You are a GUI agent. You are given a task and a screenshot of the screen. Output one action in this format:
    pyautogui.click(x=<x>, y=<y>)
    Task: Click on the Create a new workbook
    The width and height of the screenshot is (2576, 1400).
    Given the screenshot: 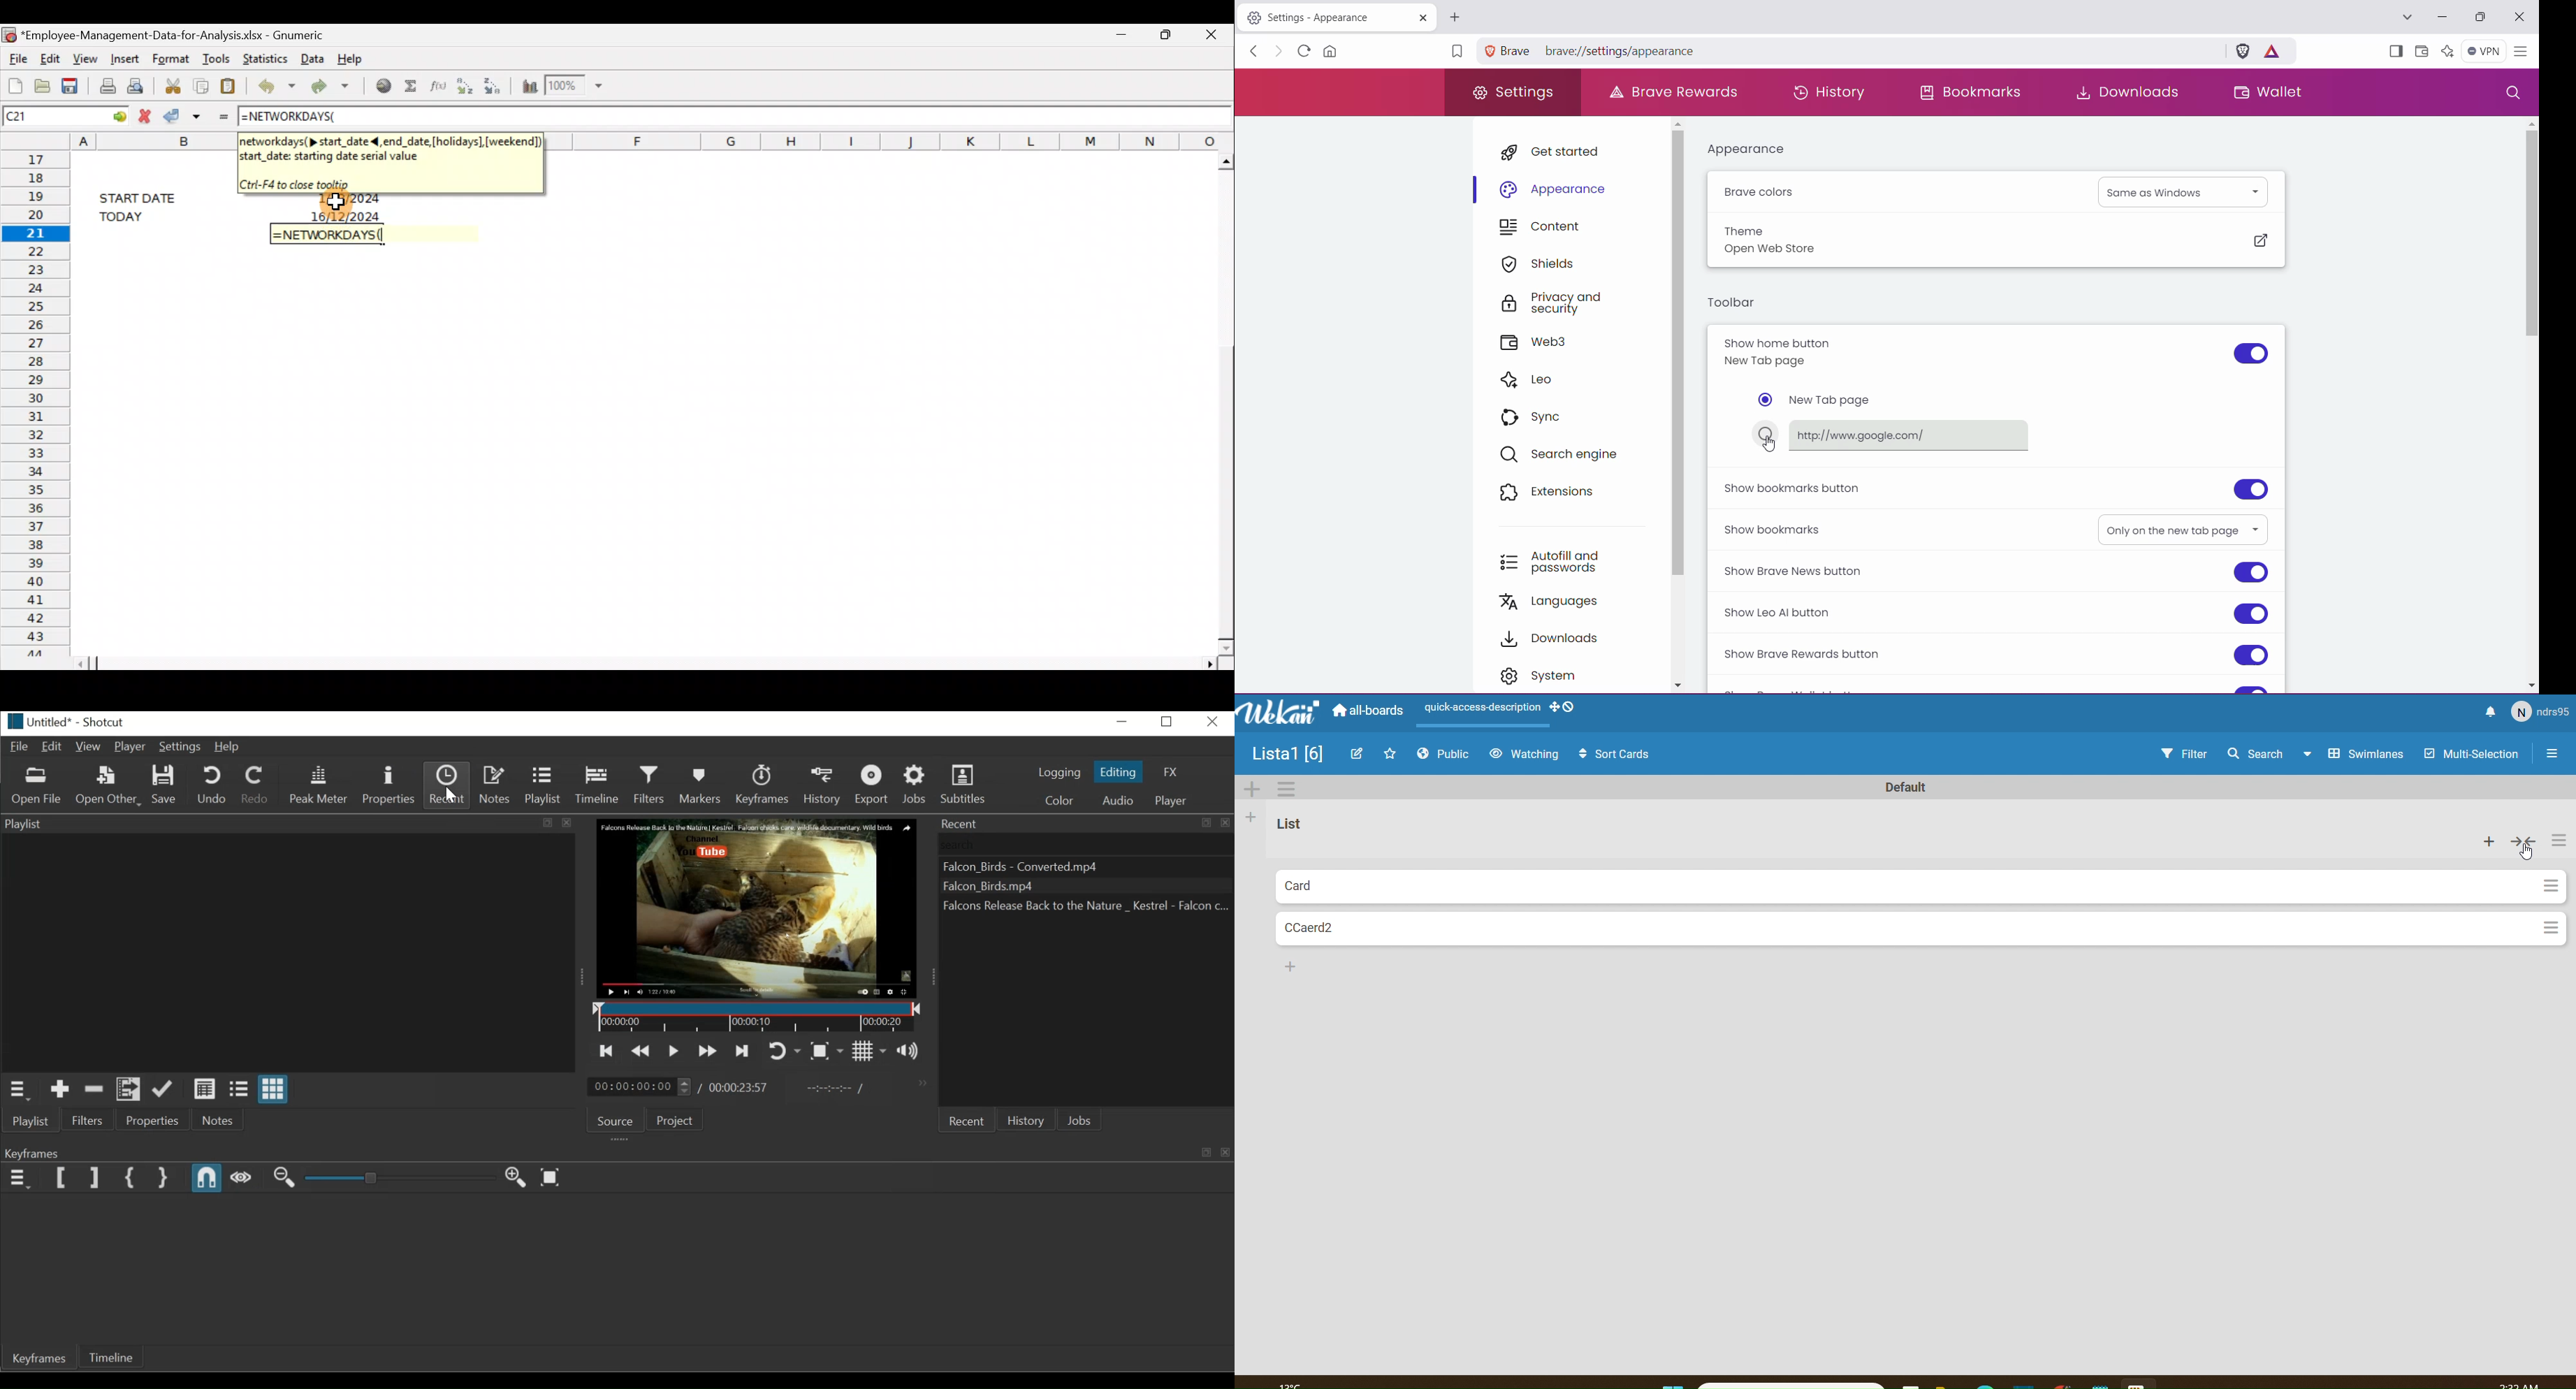 What is the action you would take?
    pyautogui.click(x=13, y=82)
    